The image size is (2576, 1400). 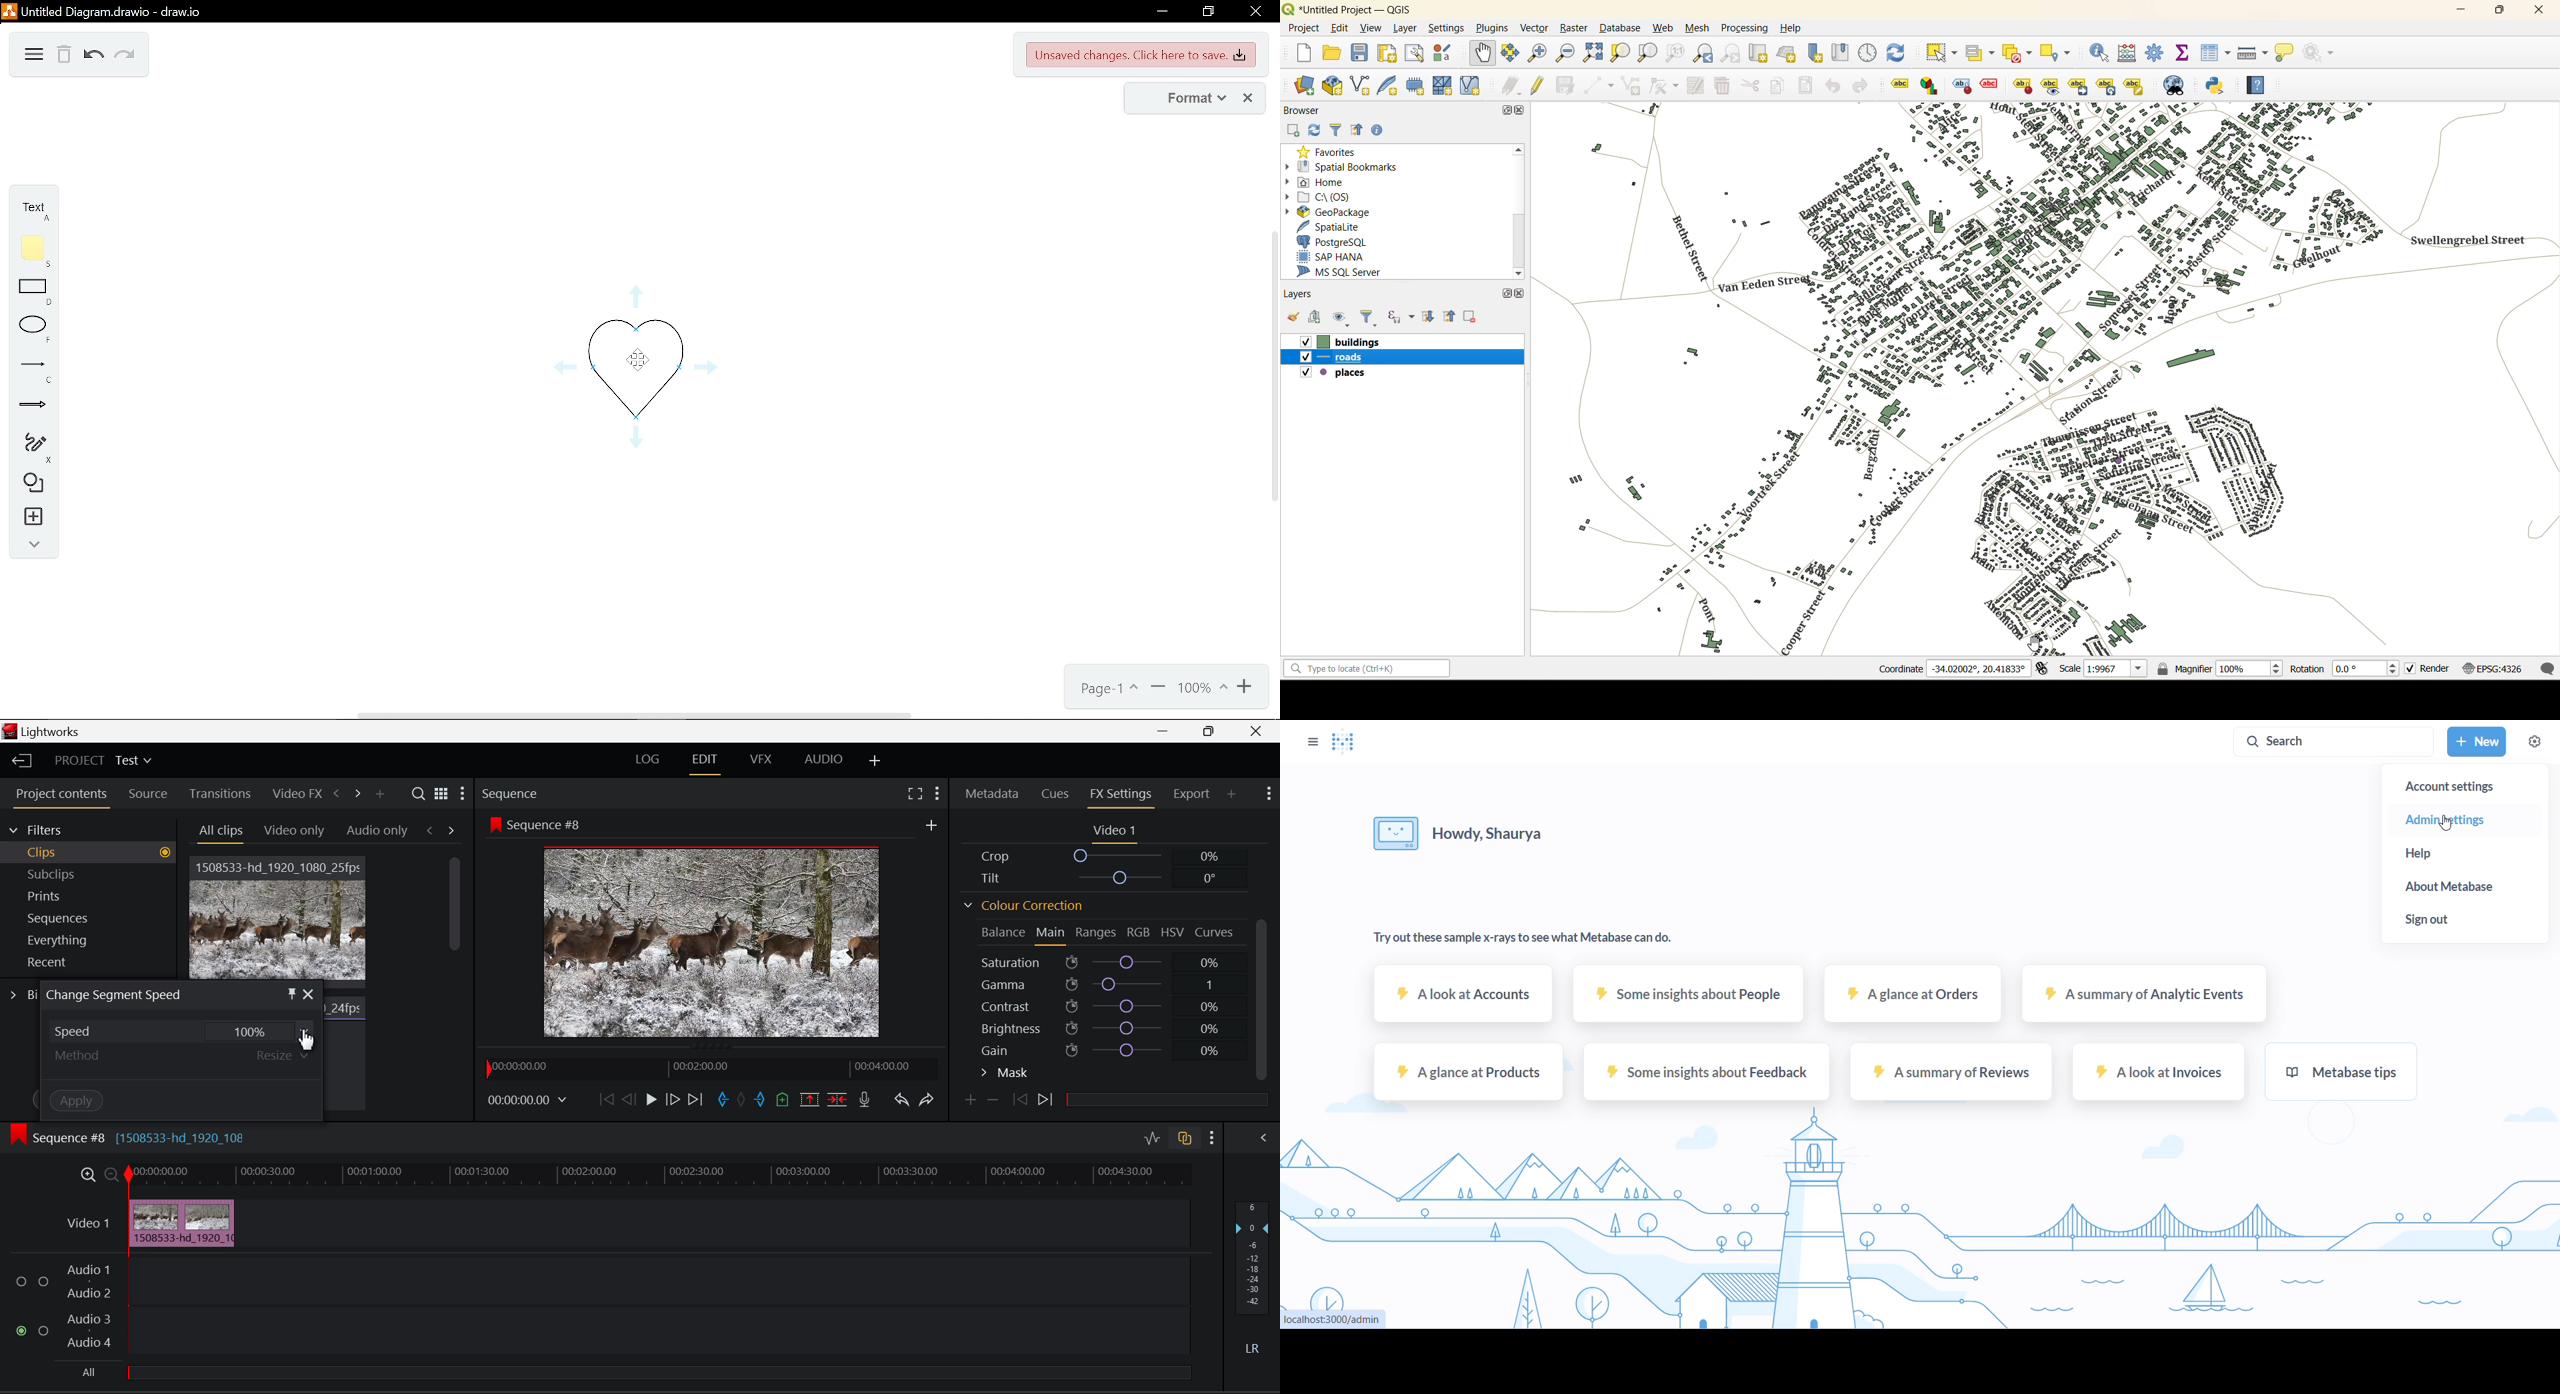 I want to click on Crop, so click(x=1104, y=857).